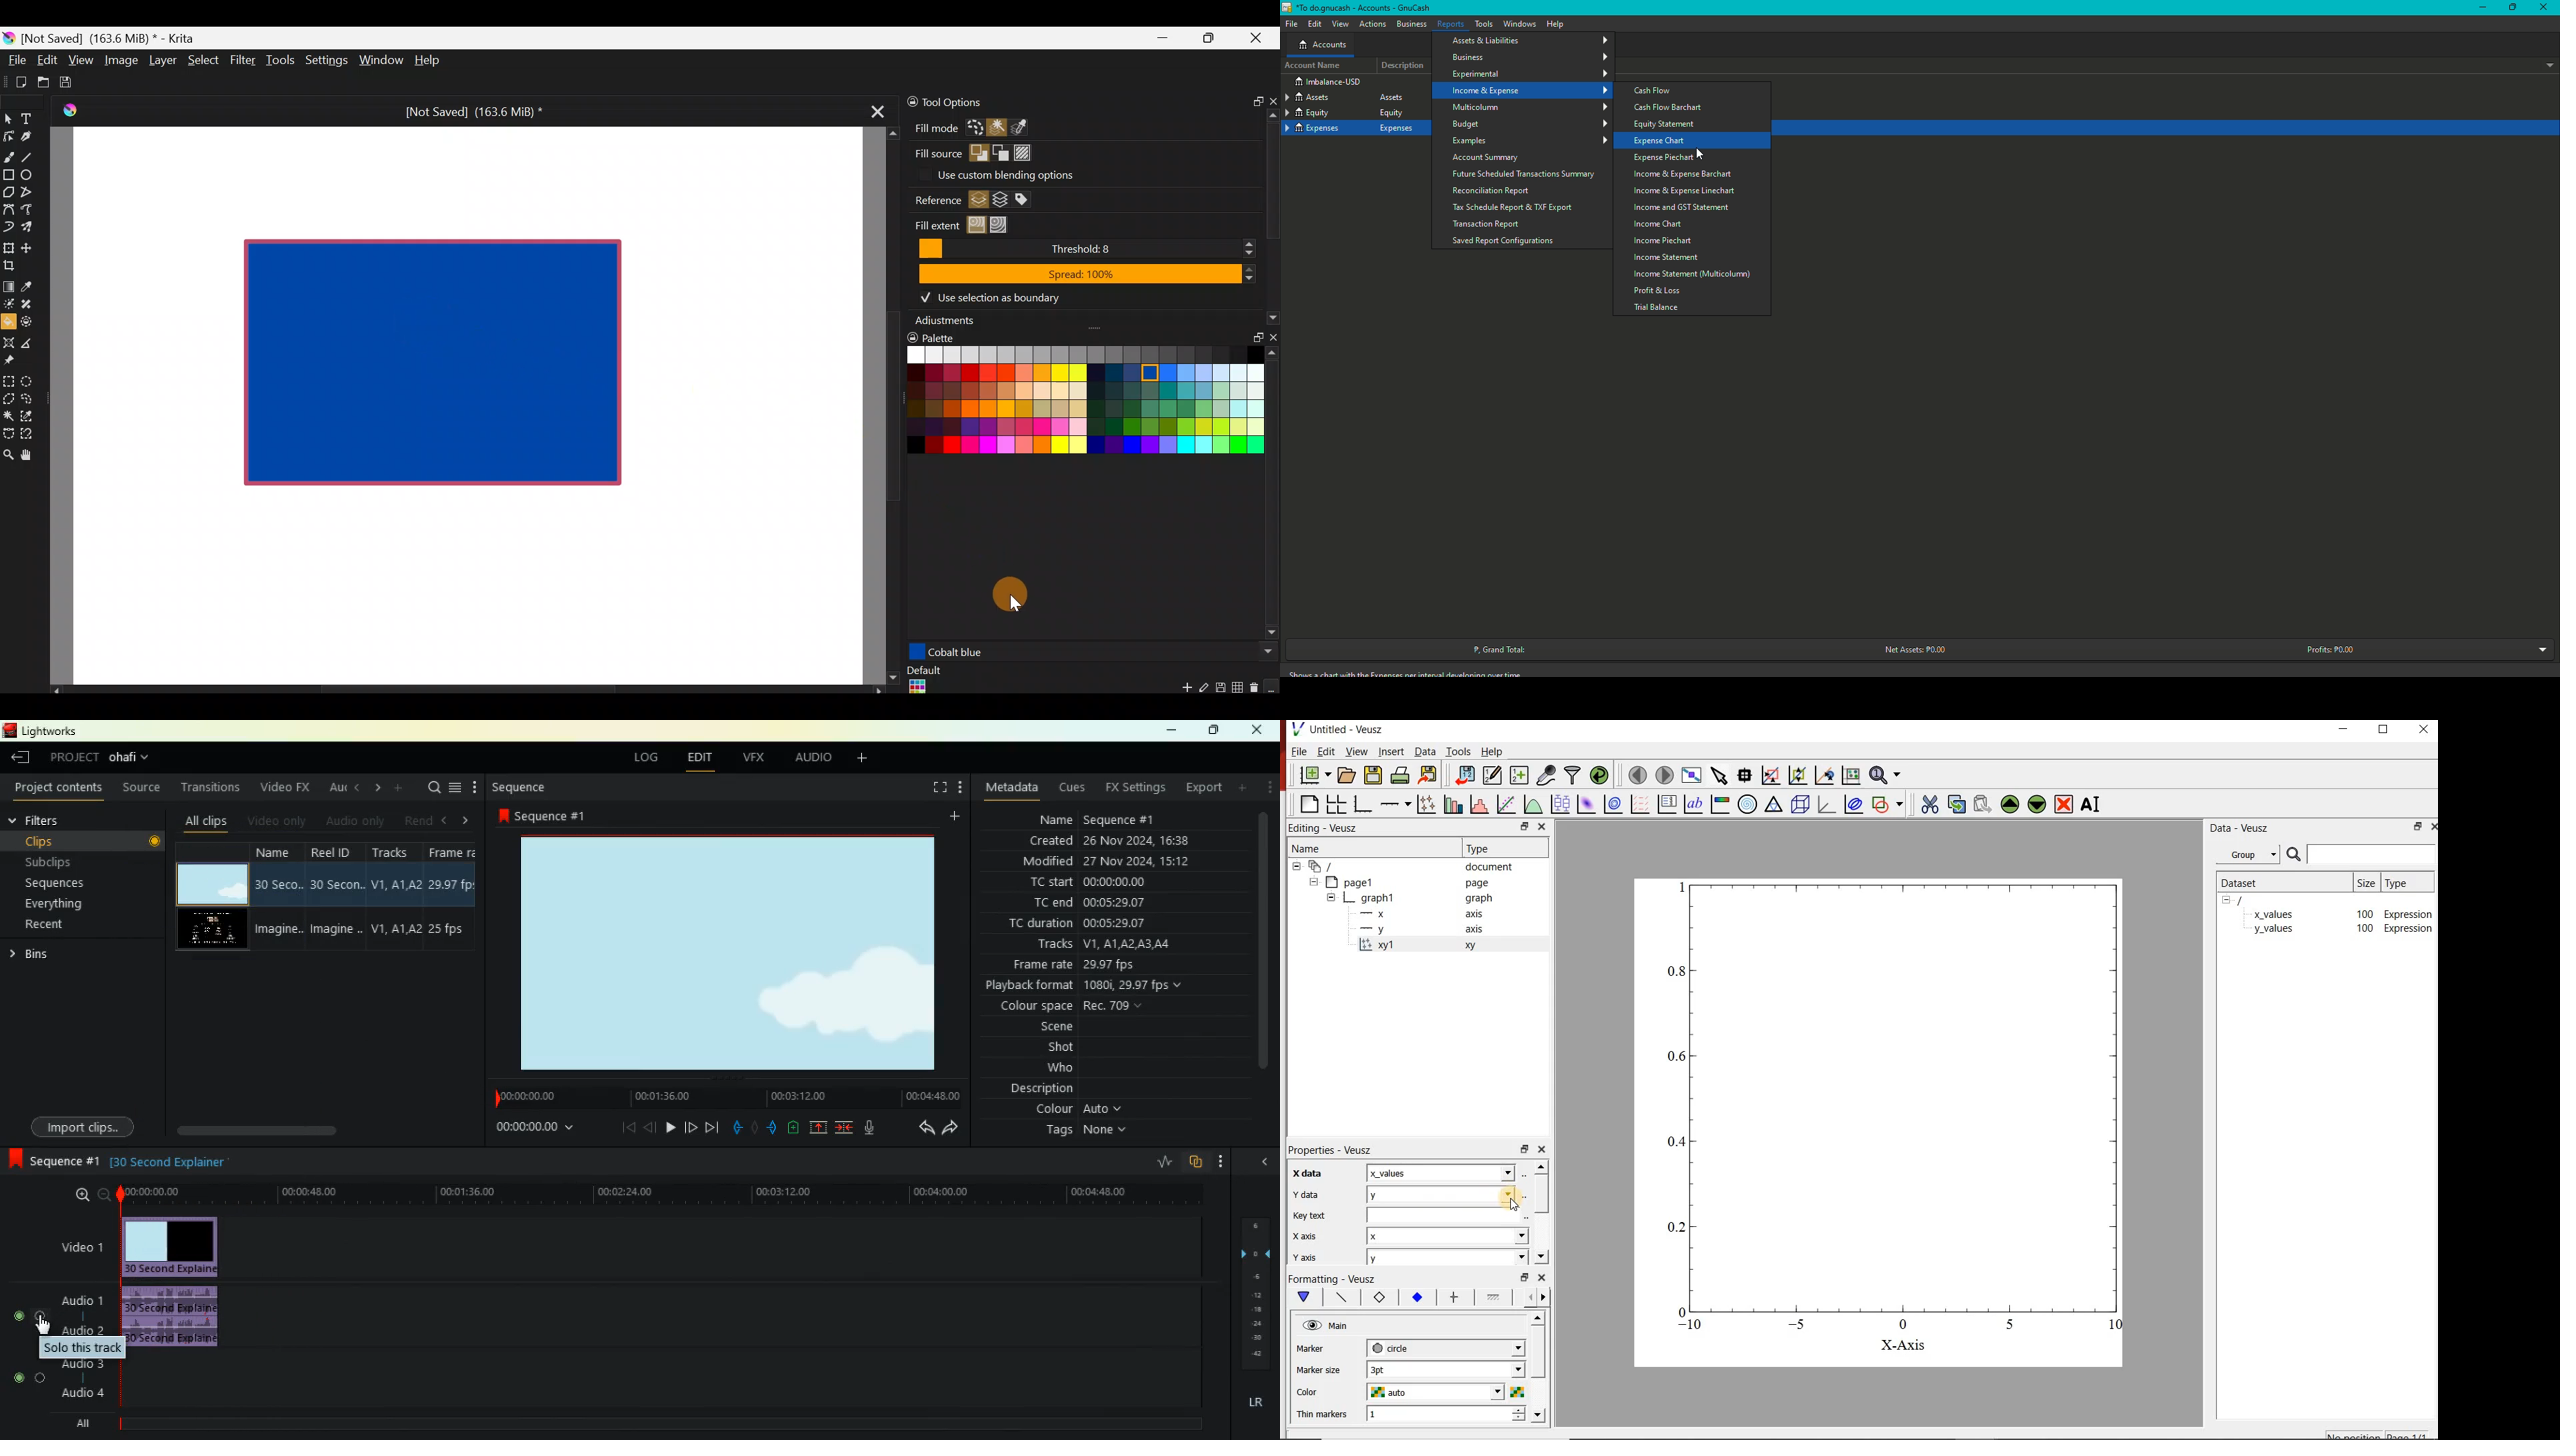 The width and height of the screenshot is (2576, 1456). I want to click on Bezier curve tool, so click(8, 207).